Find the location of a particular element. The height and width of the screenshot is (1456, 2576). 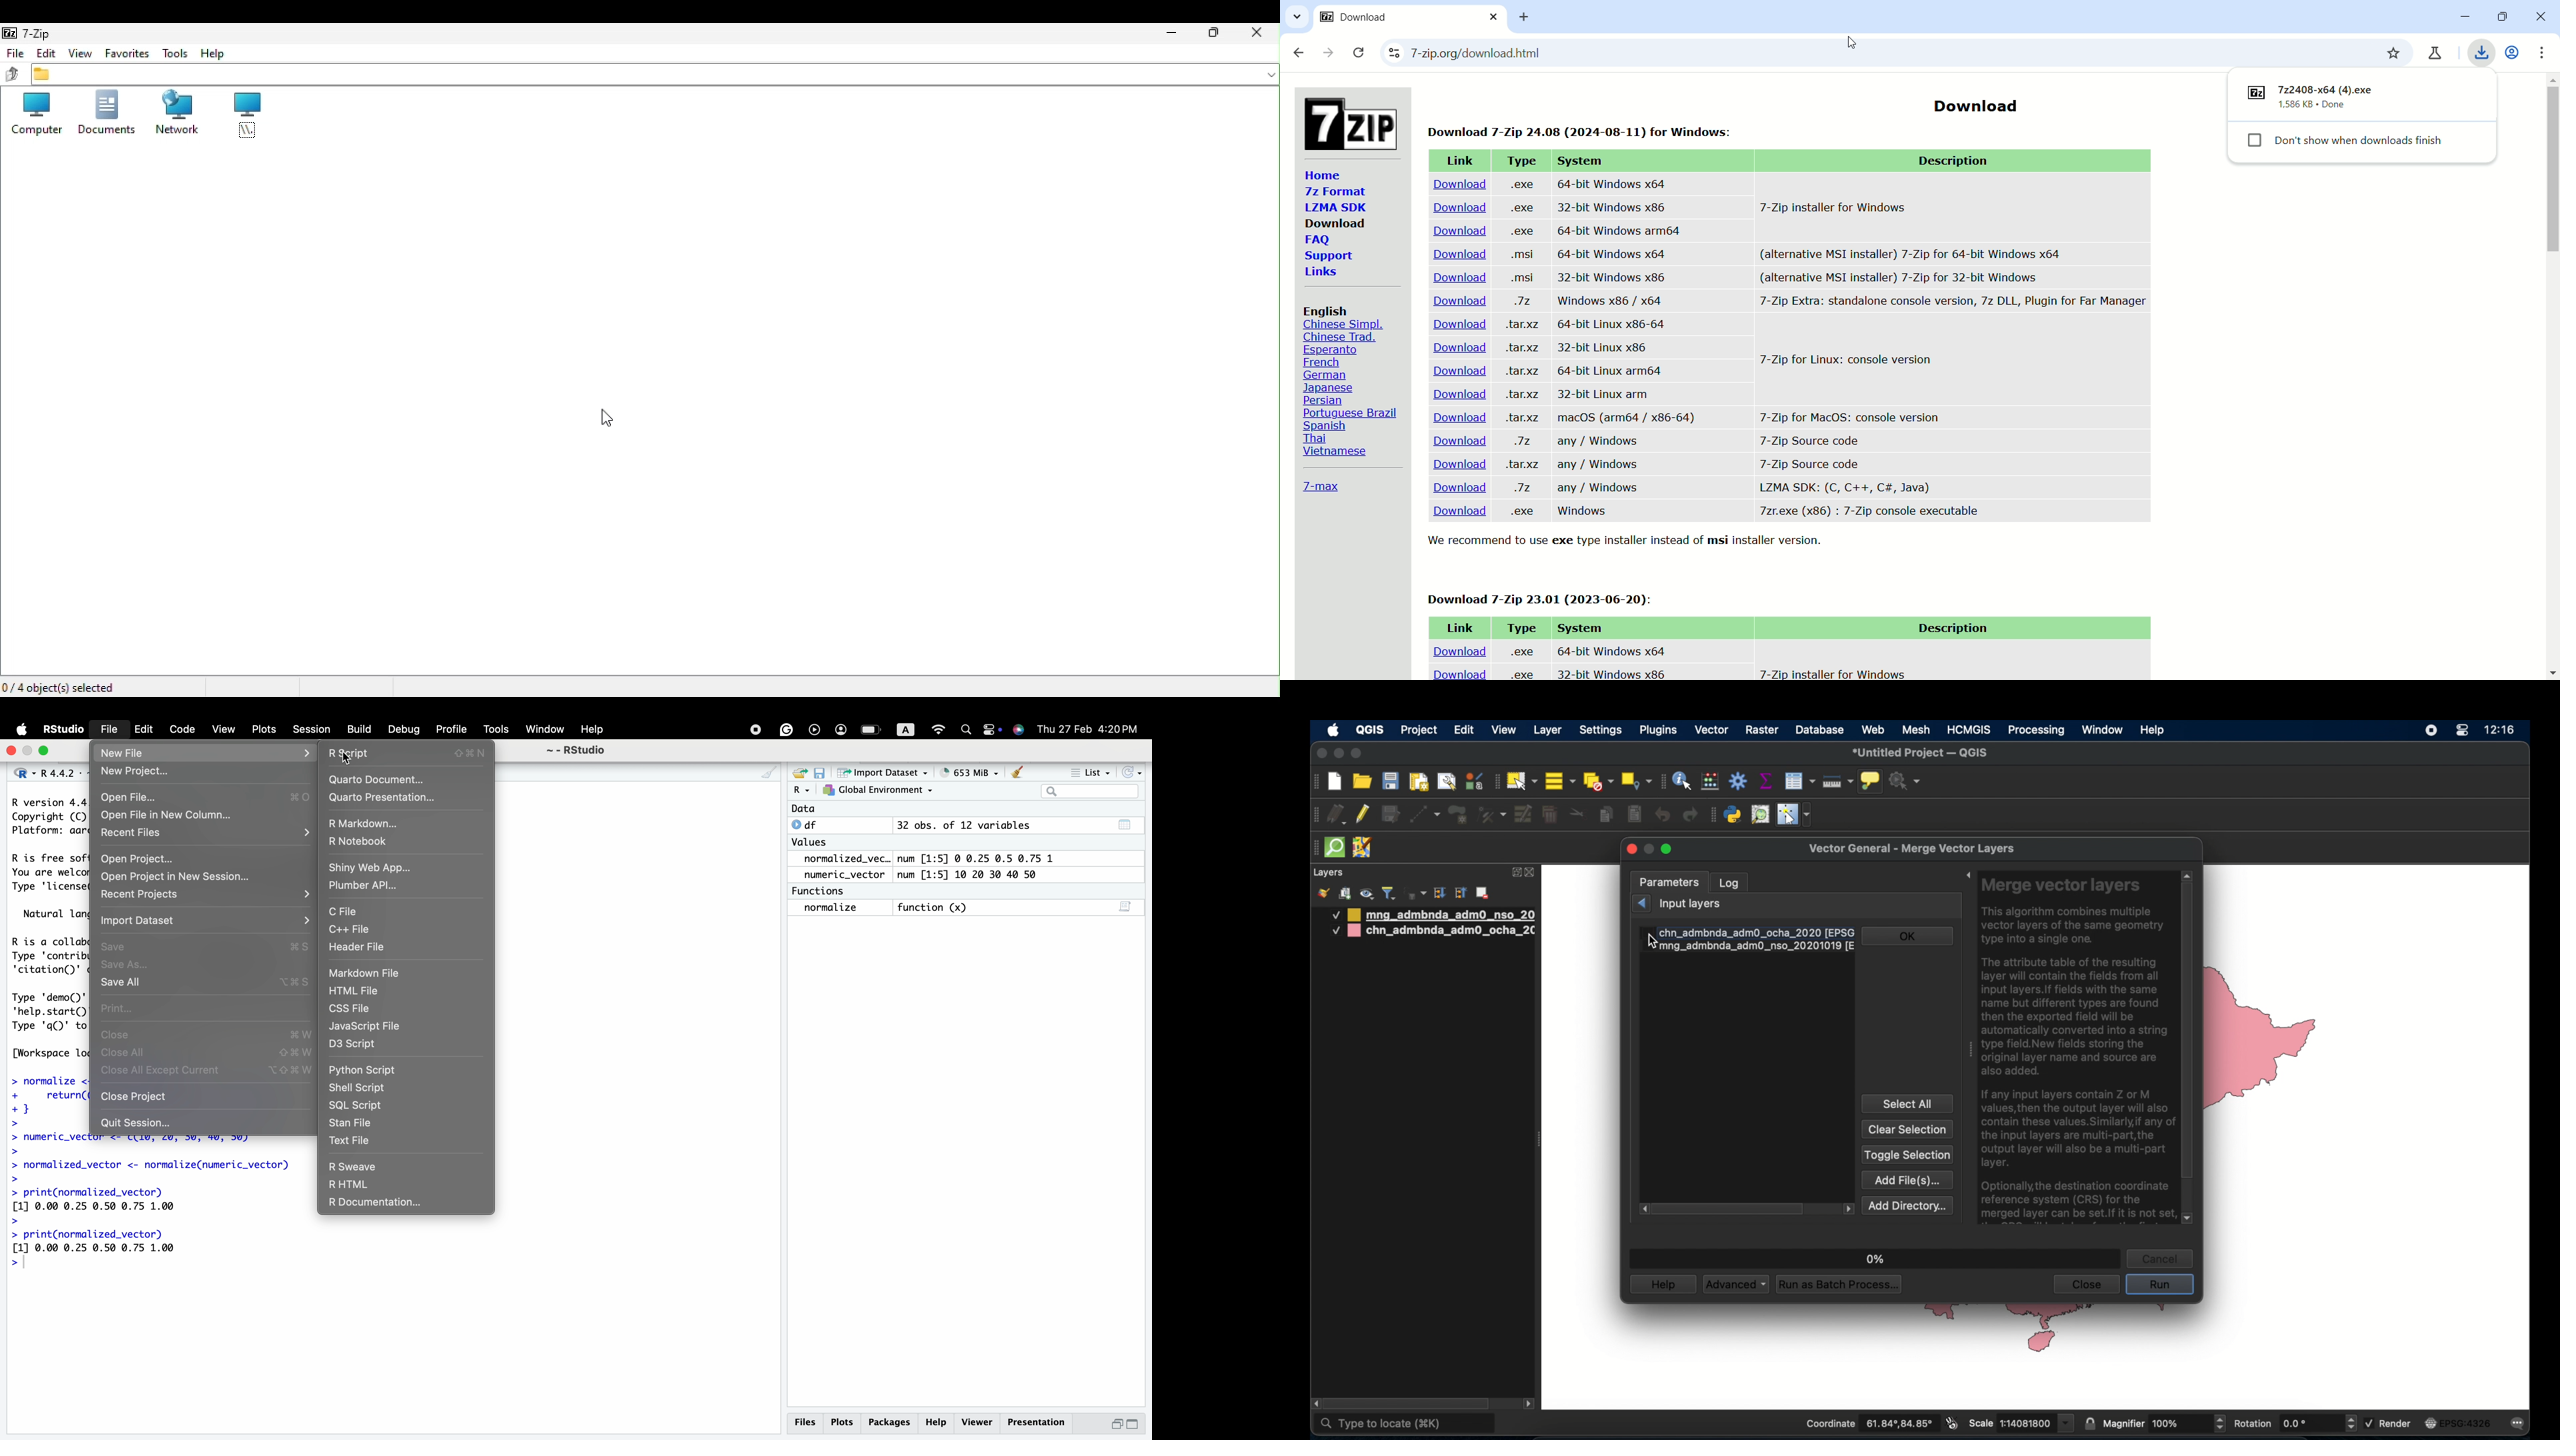

JavaScript File is located at coordinates (368, 1026).